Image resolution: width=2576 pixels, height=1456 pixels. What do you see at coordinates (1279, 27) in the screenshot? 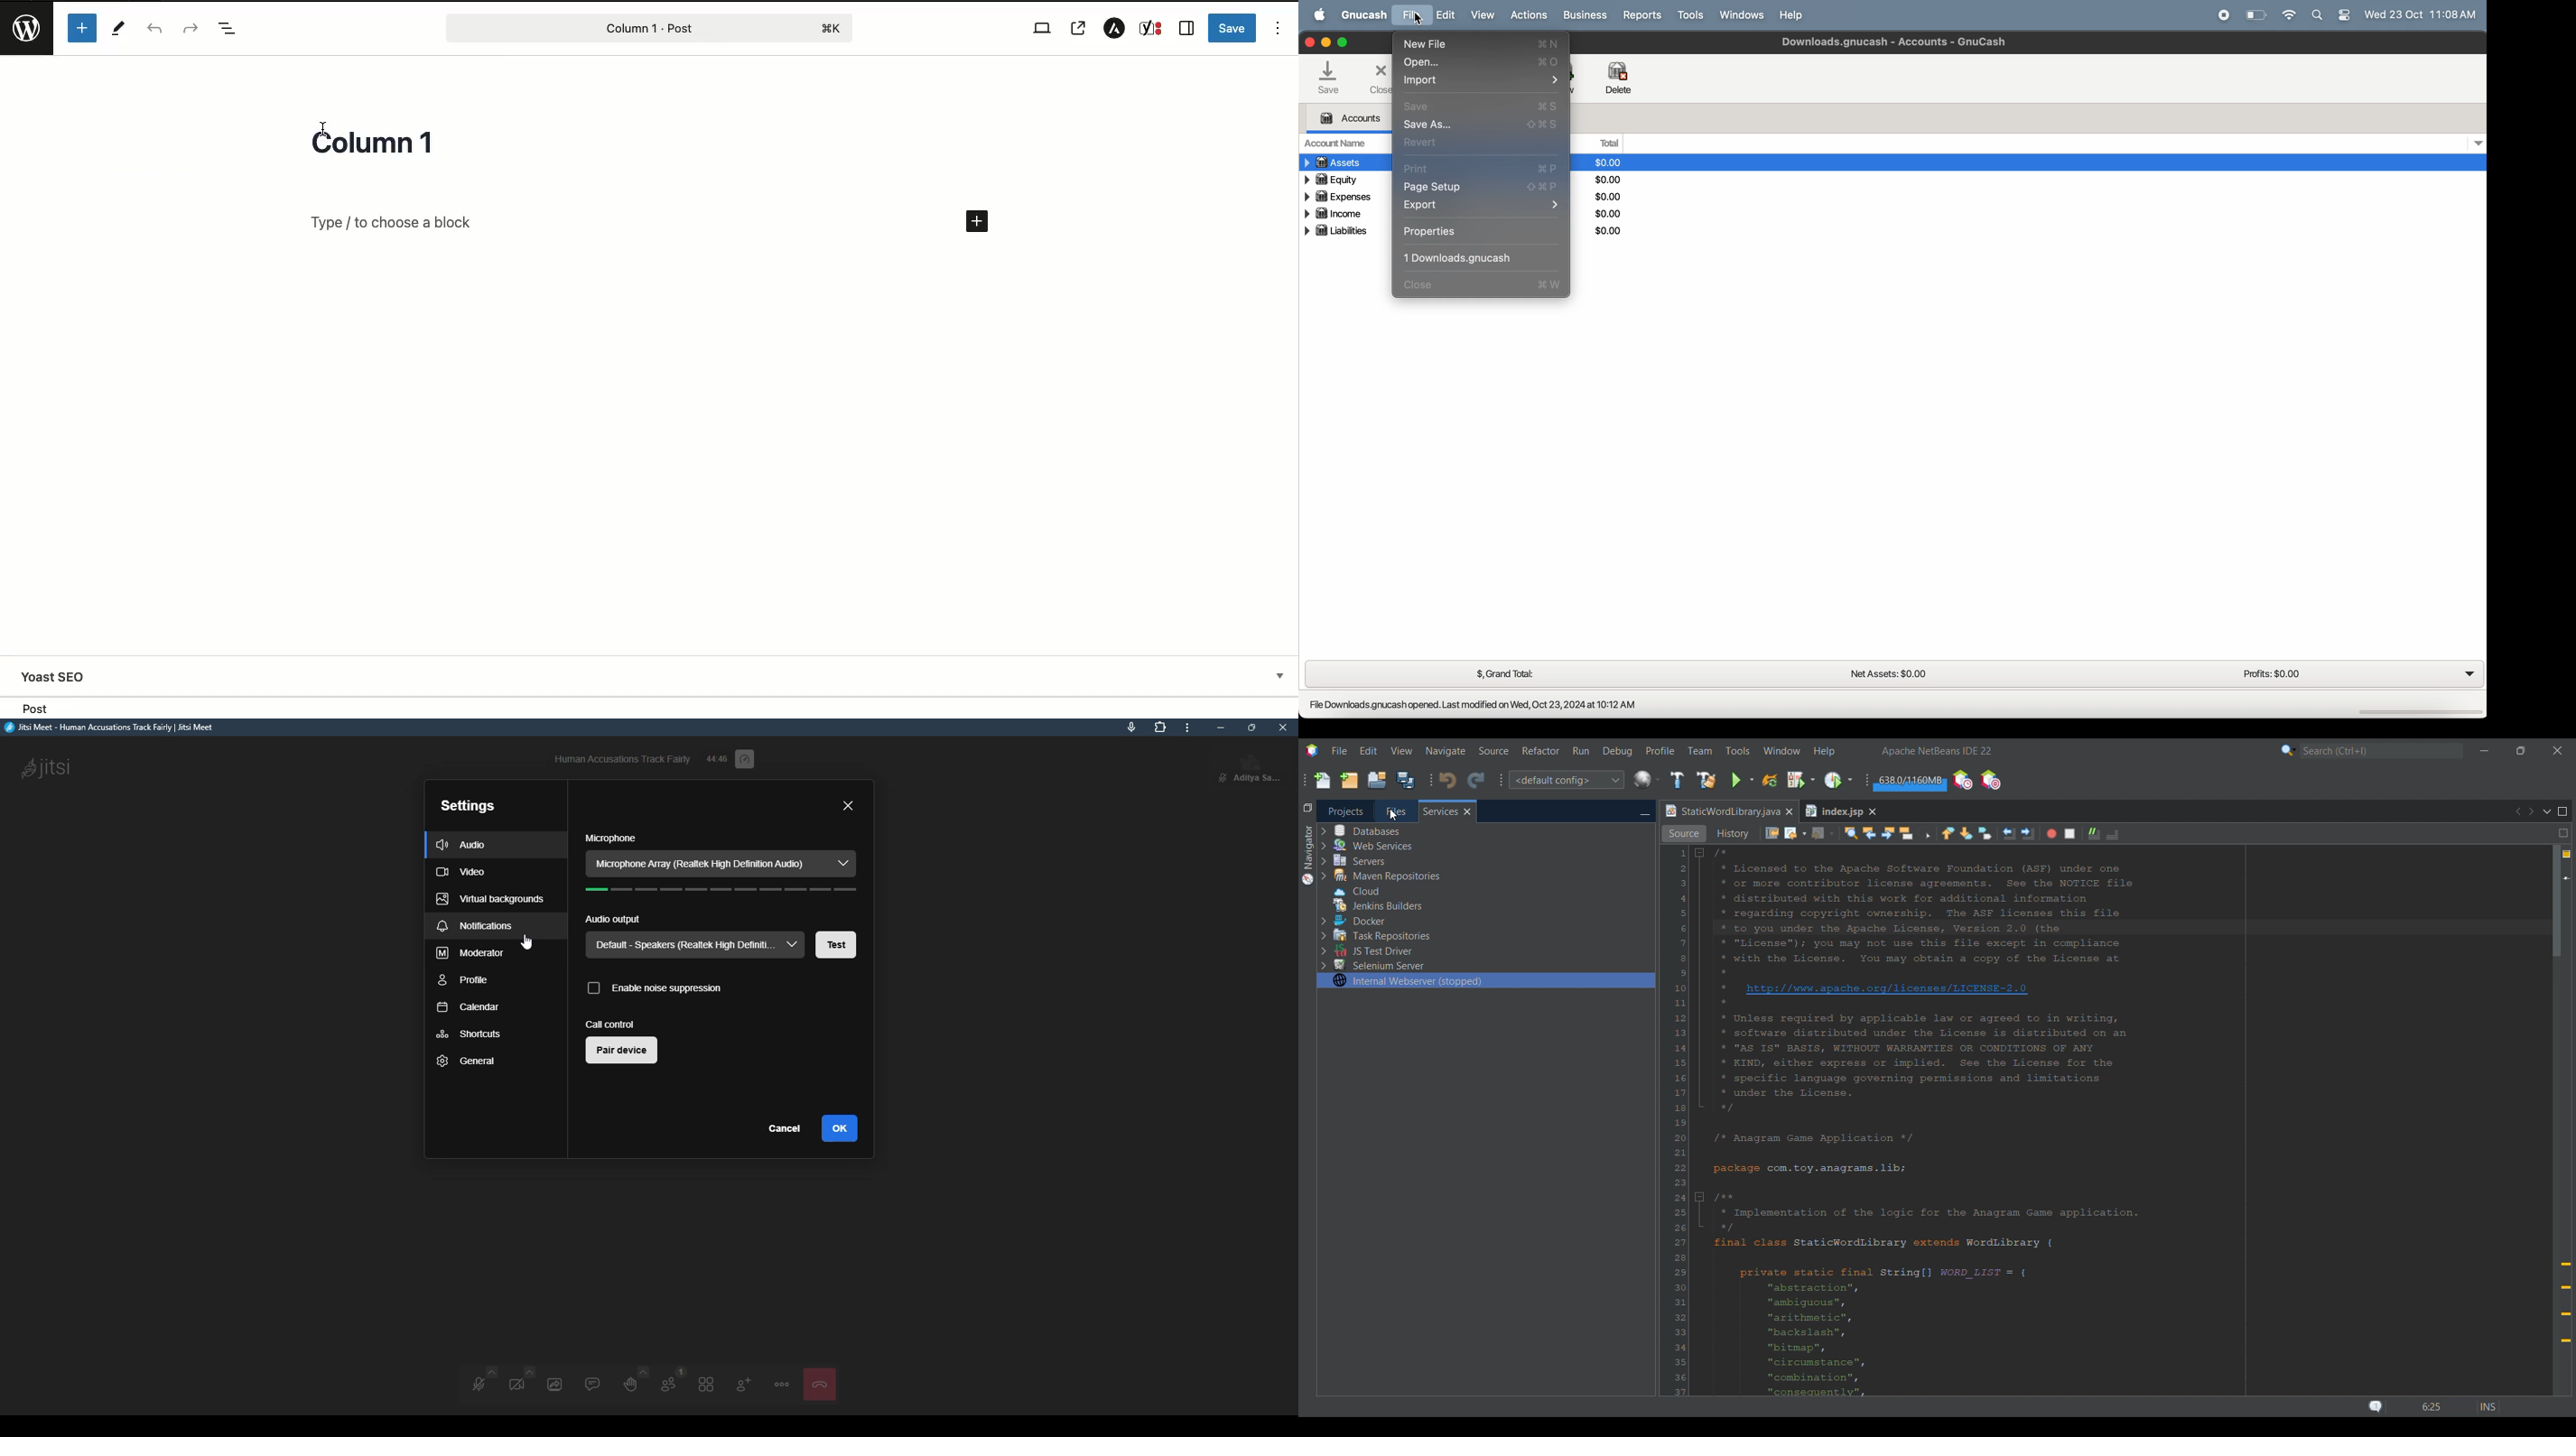
I see `Options` at bounding box center [1279, 27].